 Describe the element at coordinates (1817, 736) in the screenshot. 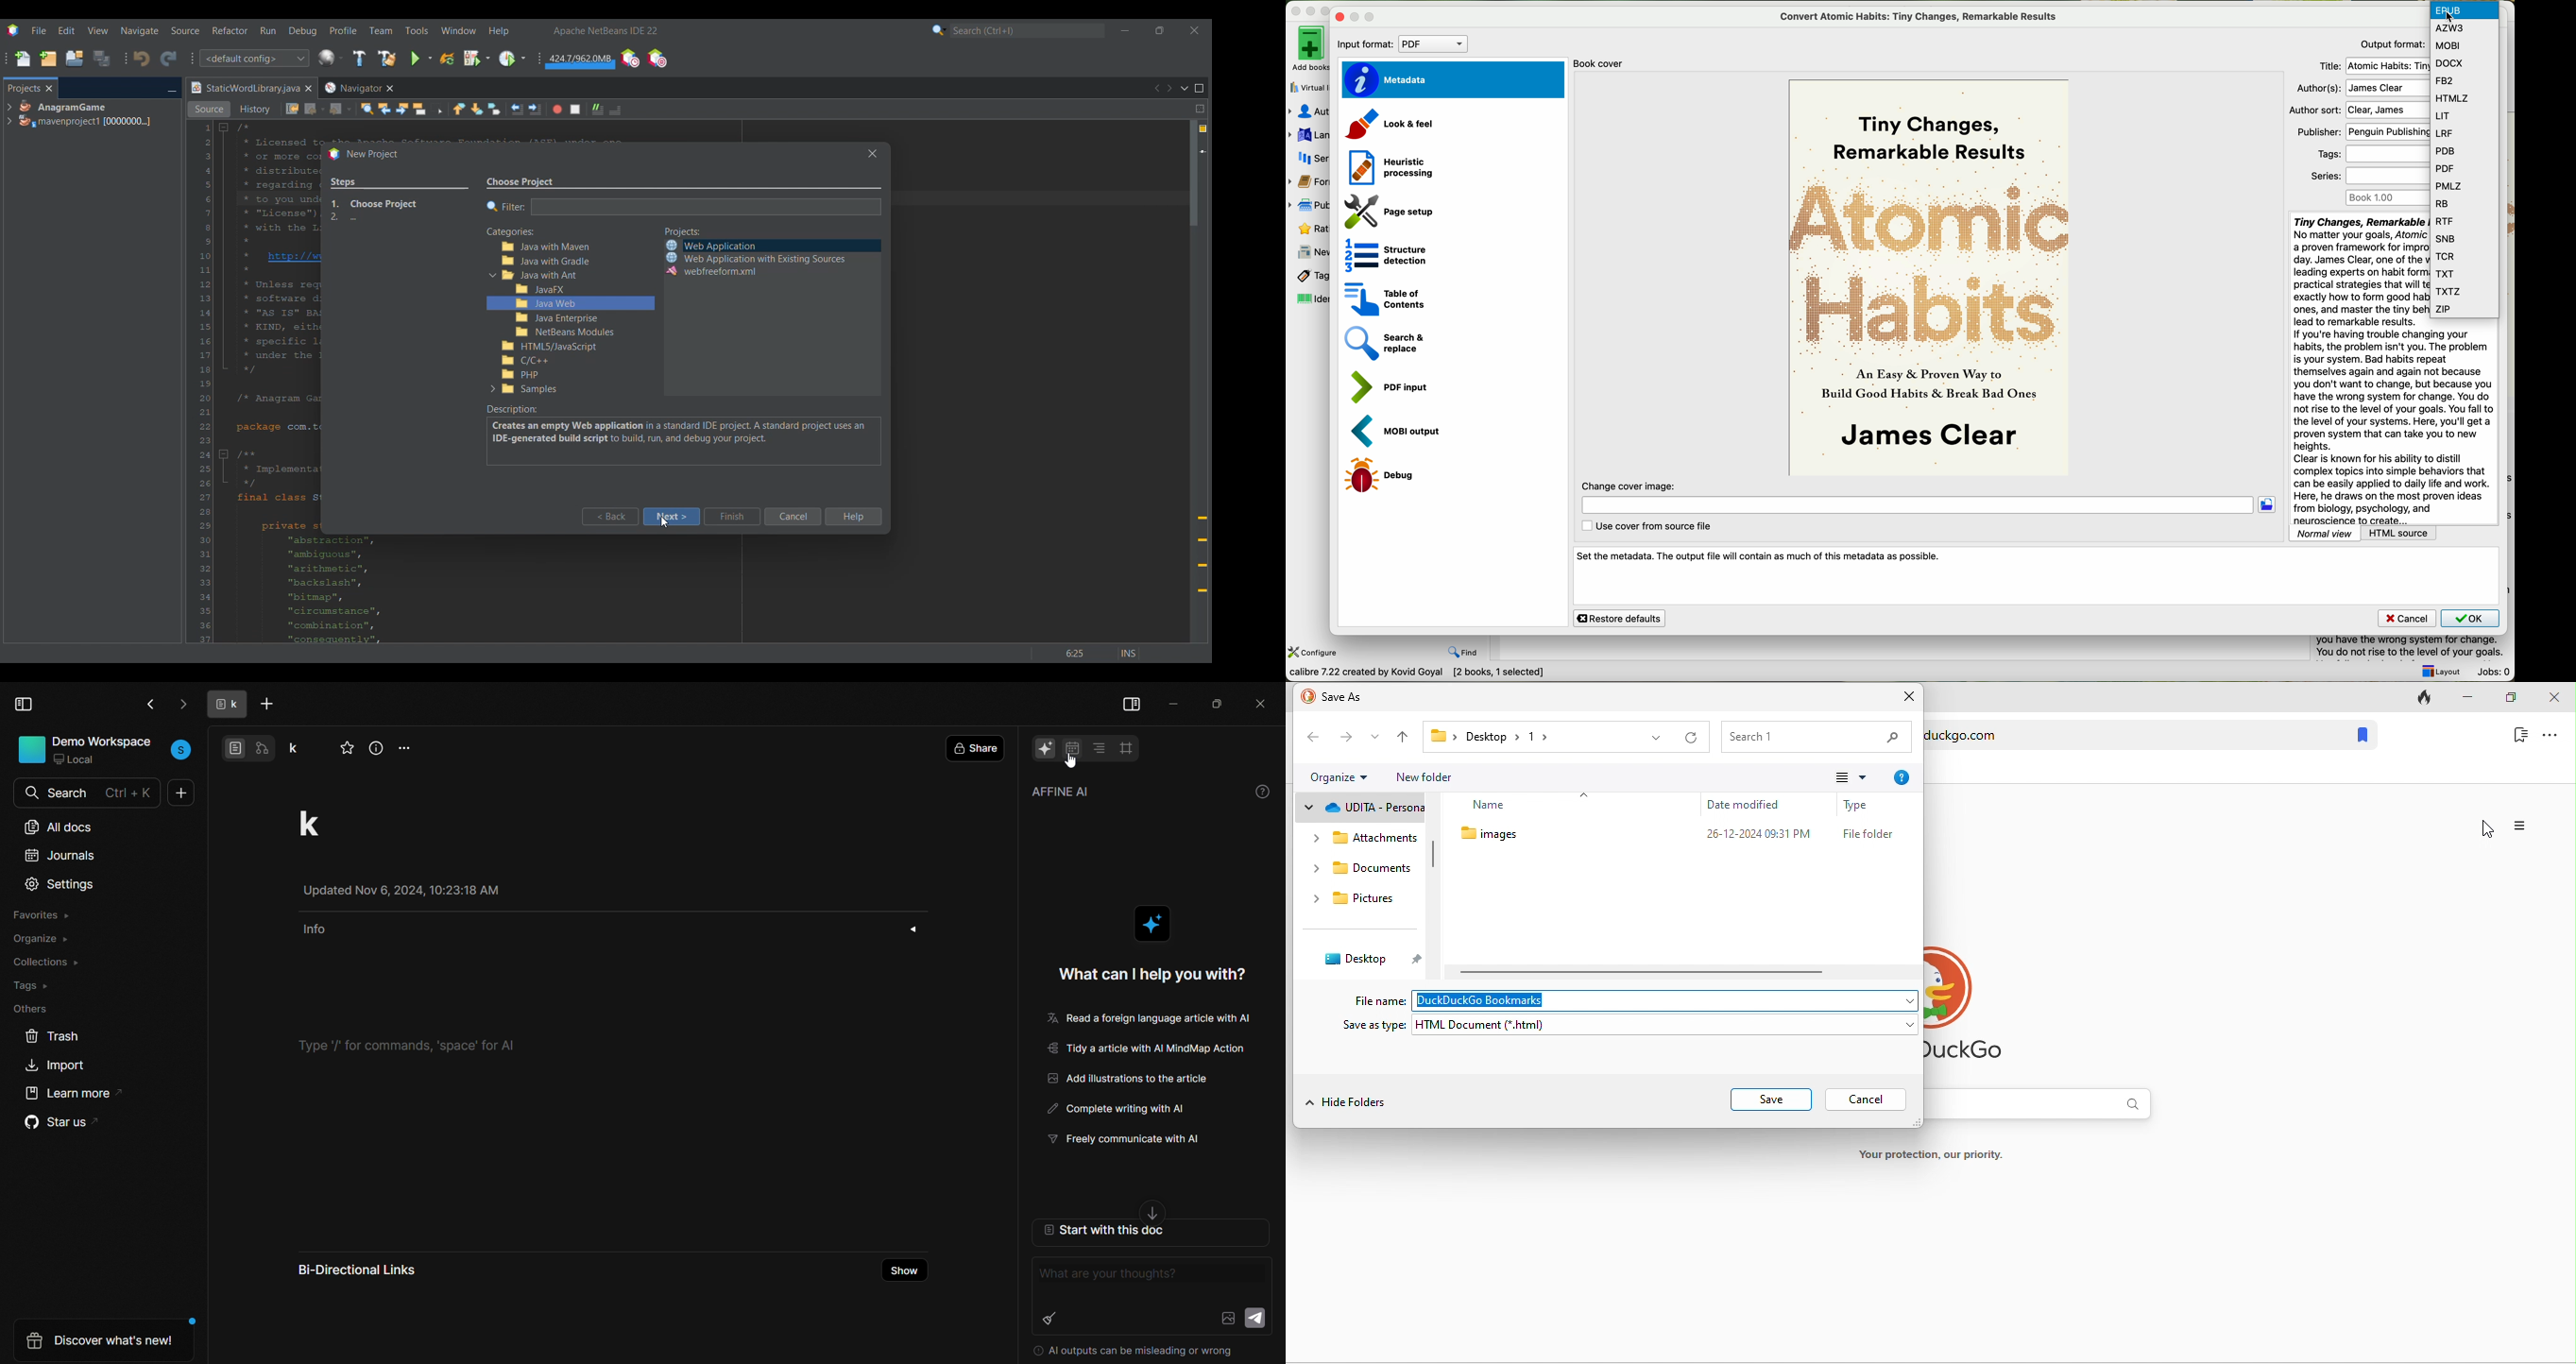

I see `search` at that location.